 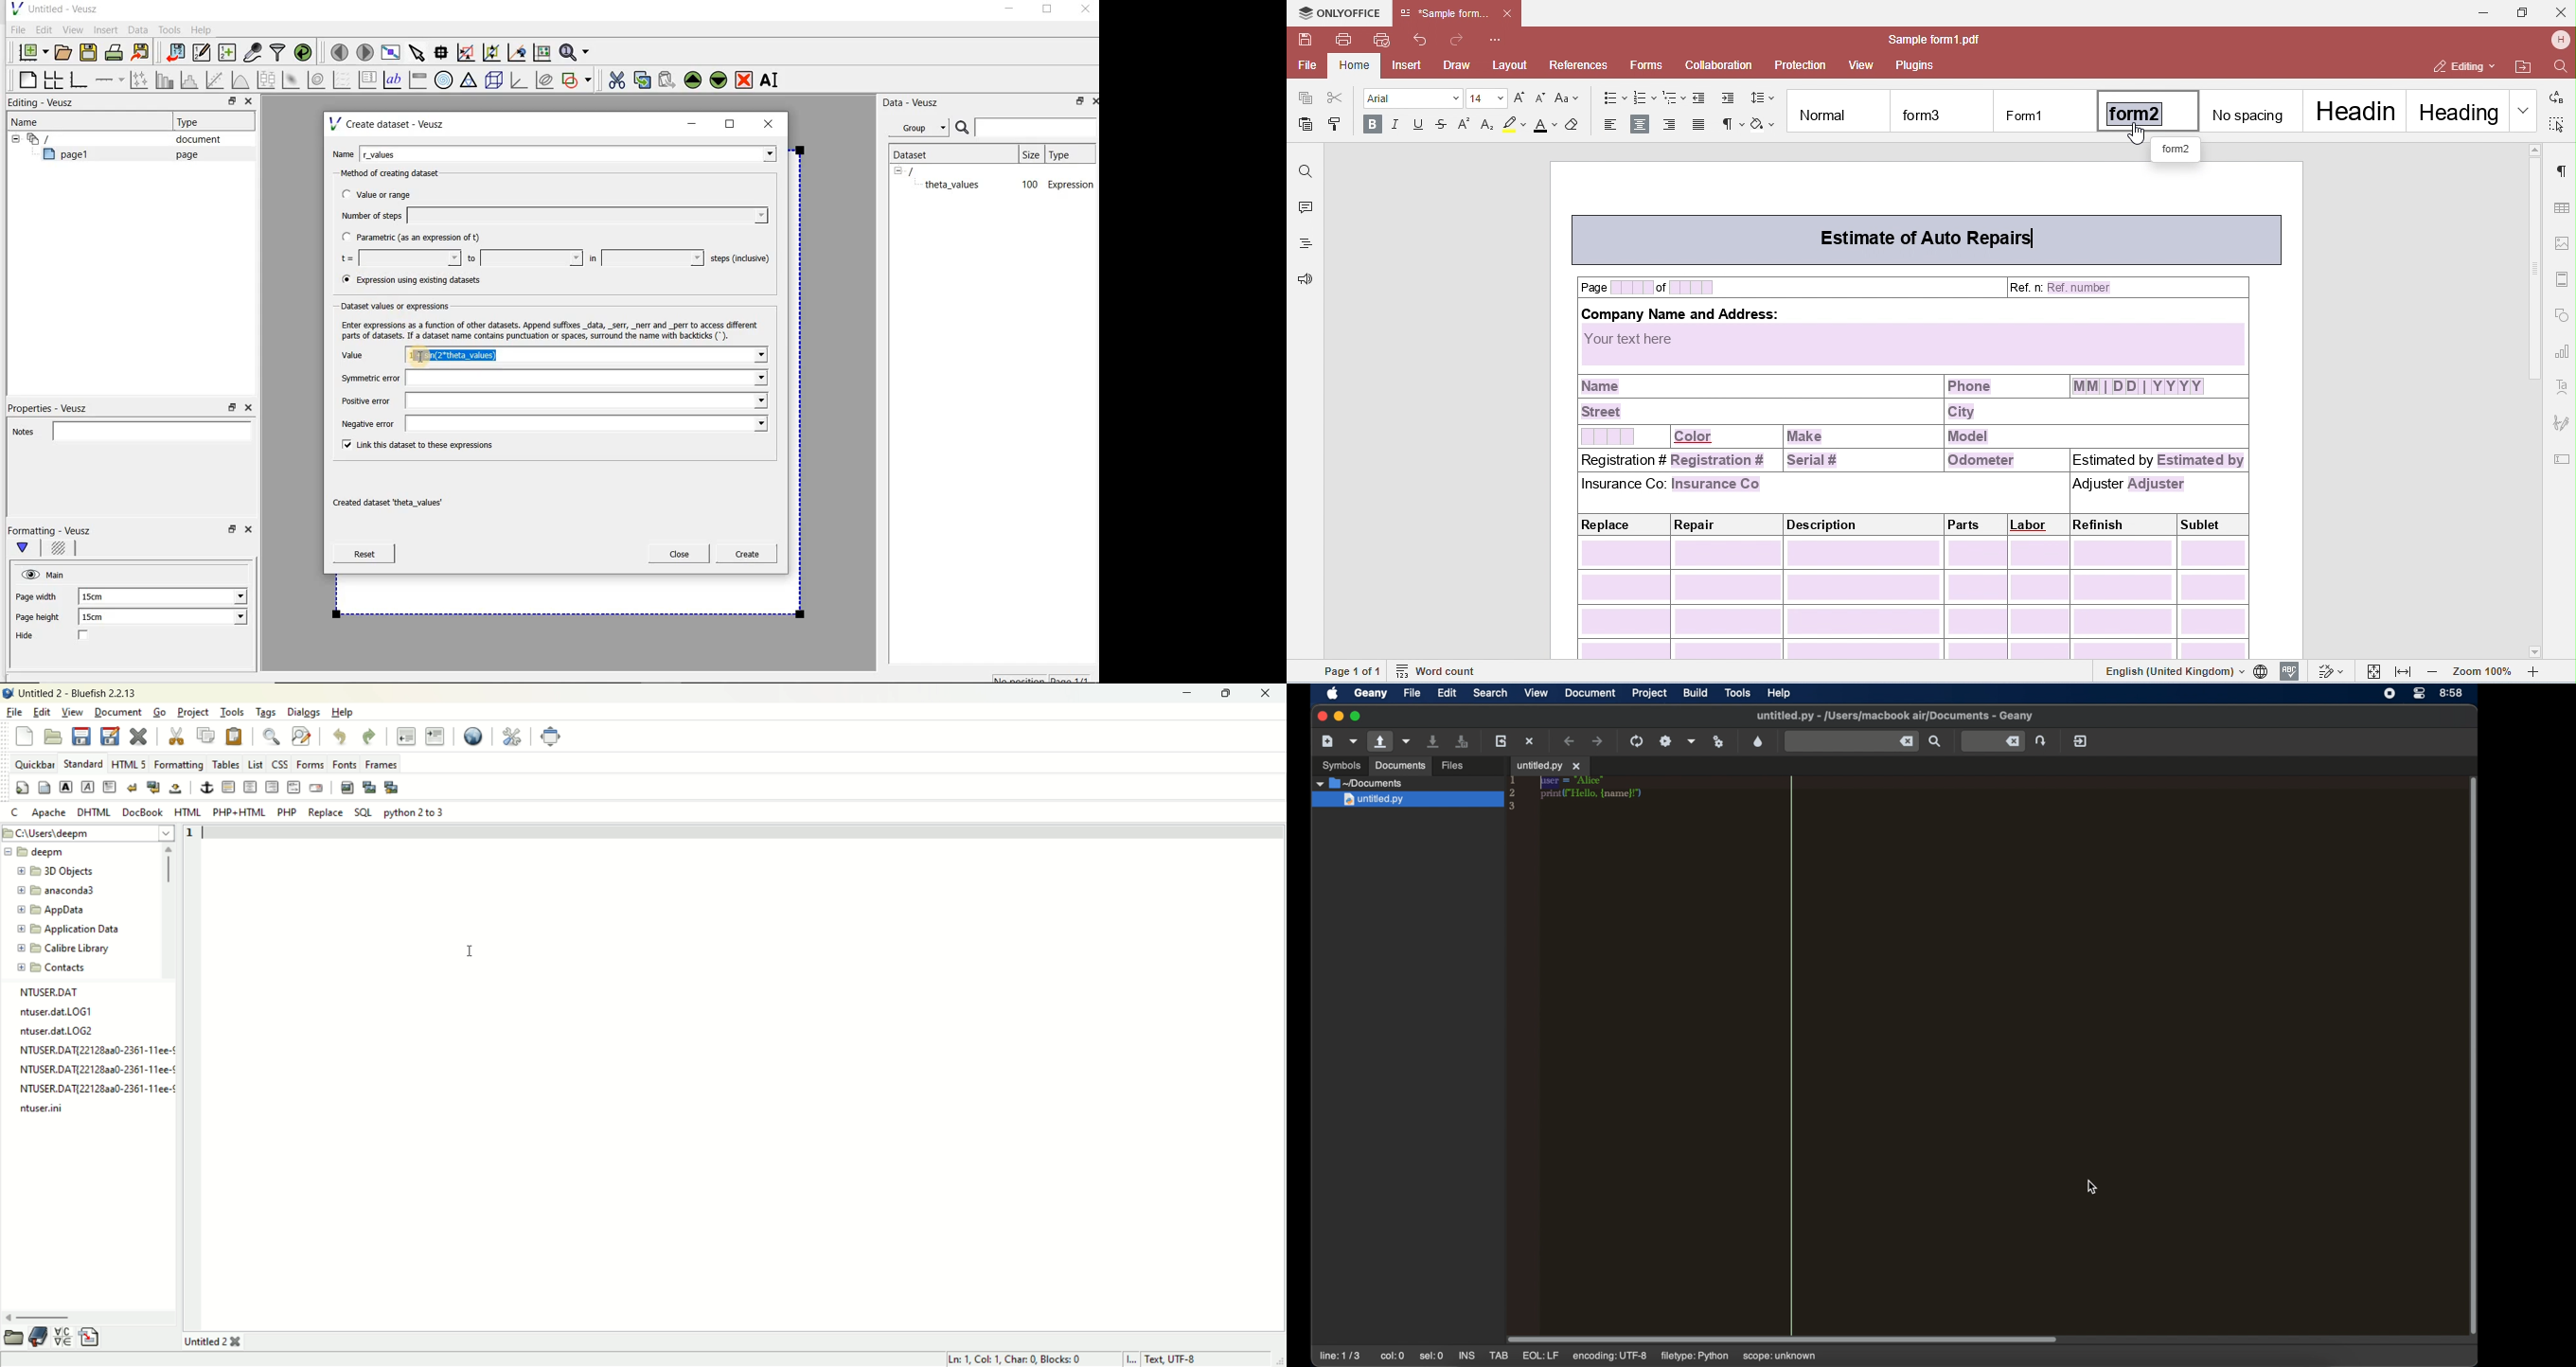 What do you see at coordinates (251, 532) in the screenshot?
I see `Close` at bounding box center [251, 532].